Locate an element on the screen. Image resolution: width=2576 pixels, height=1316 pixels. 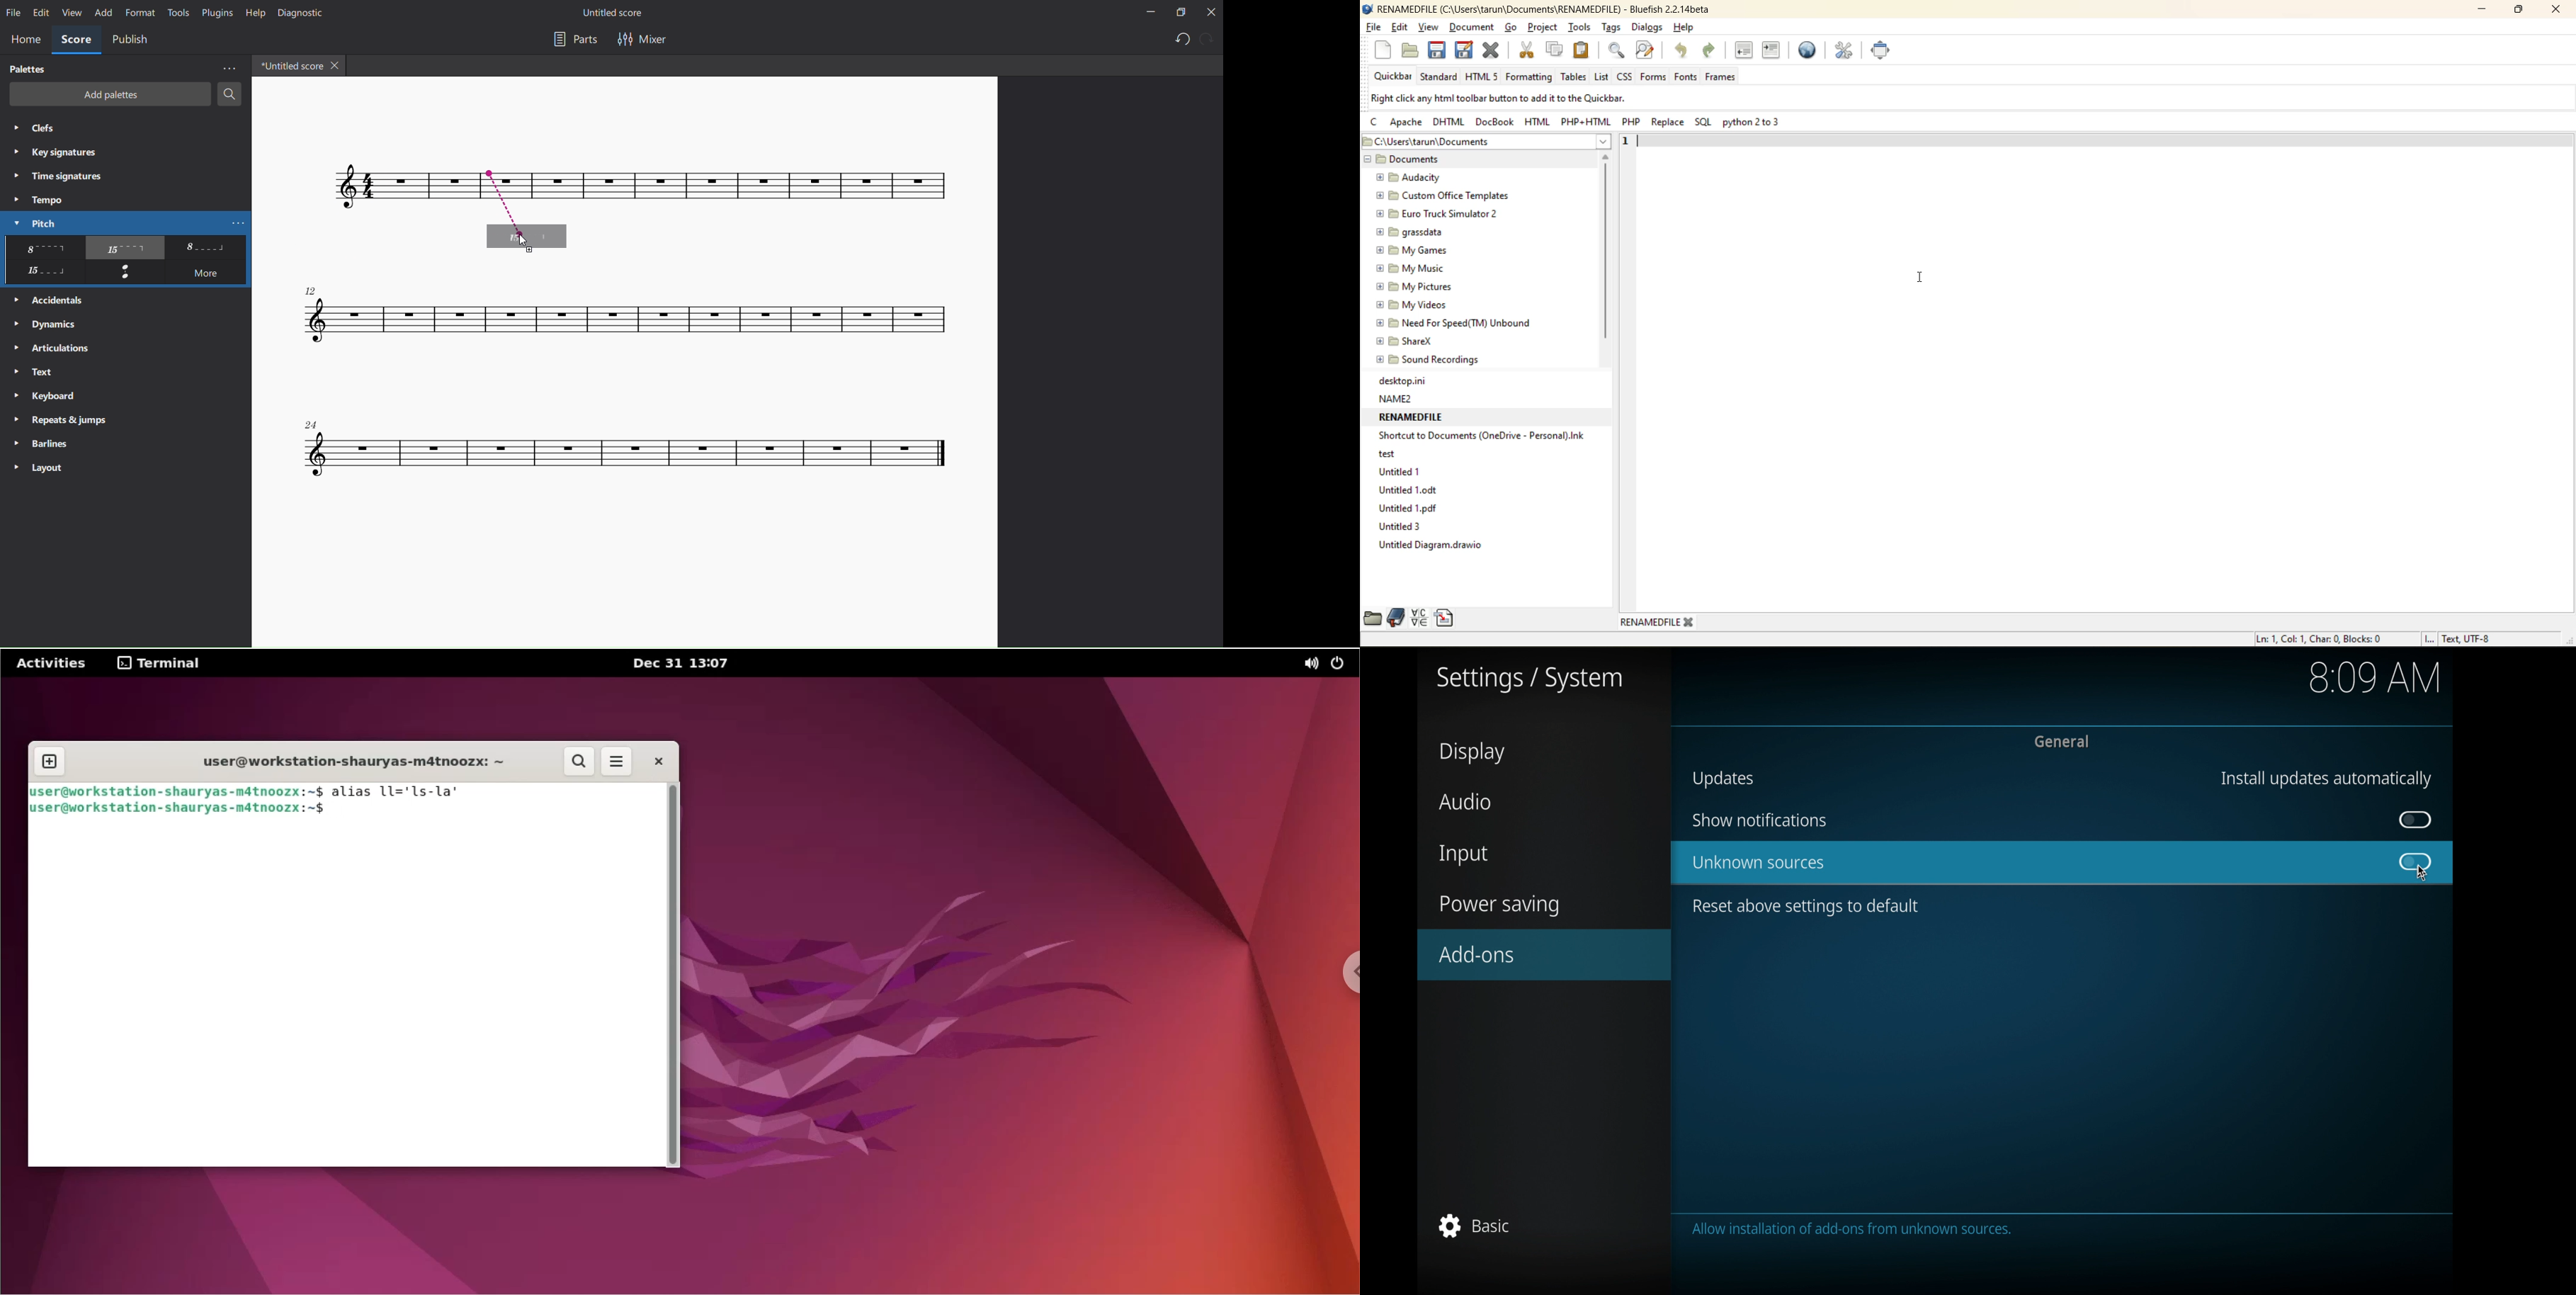
project is located at coordinates (1545, 29).